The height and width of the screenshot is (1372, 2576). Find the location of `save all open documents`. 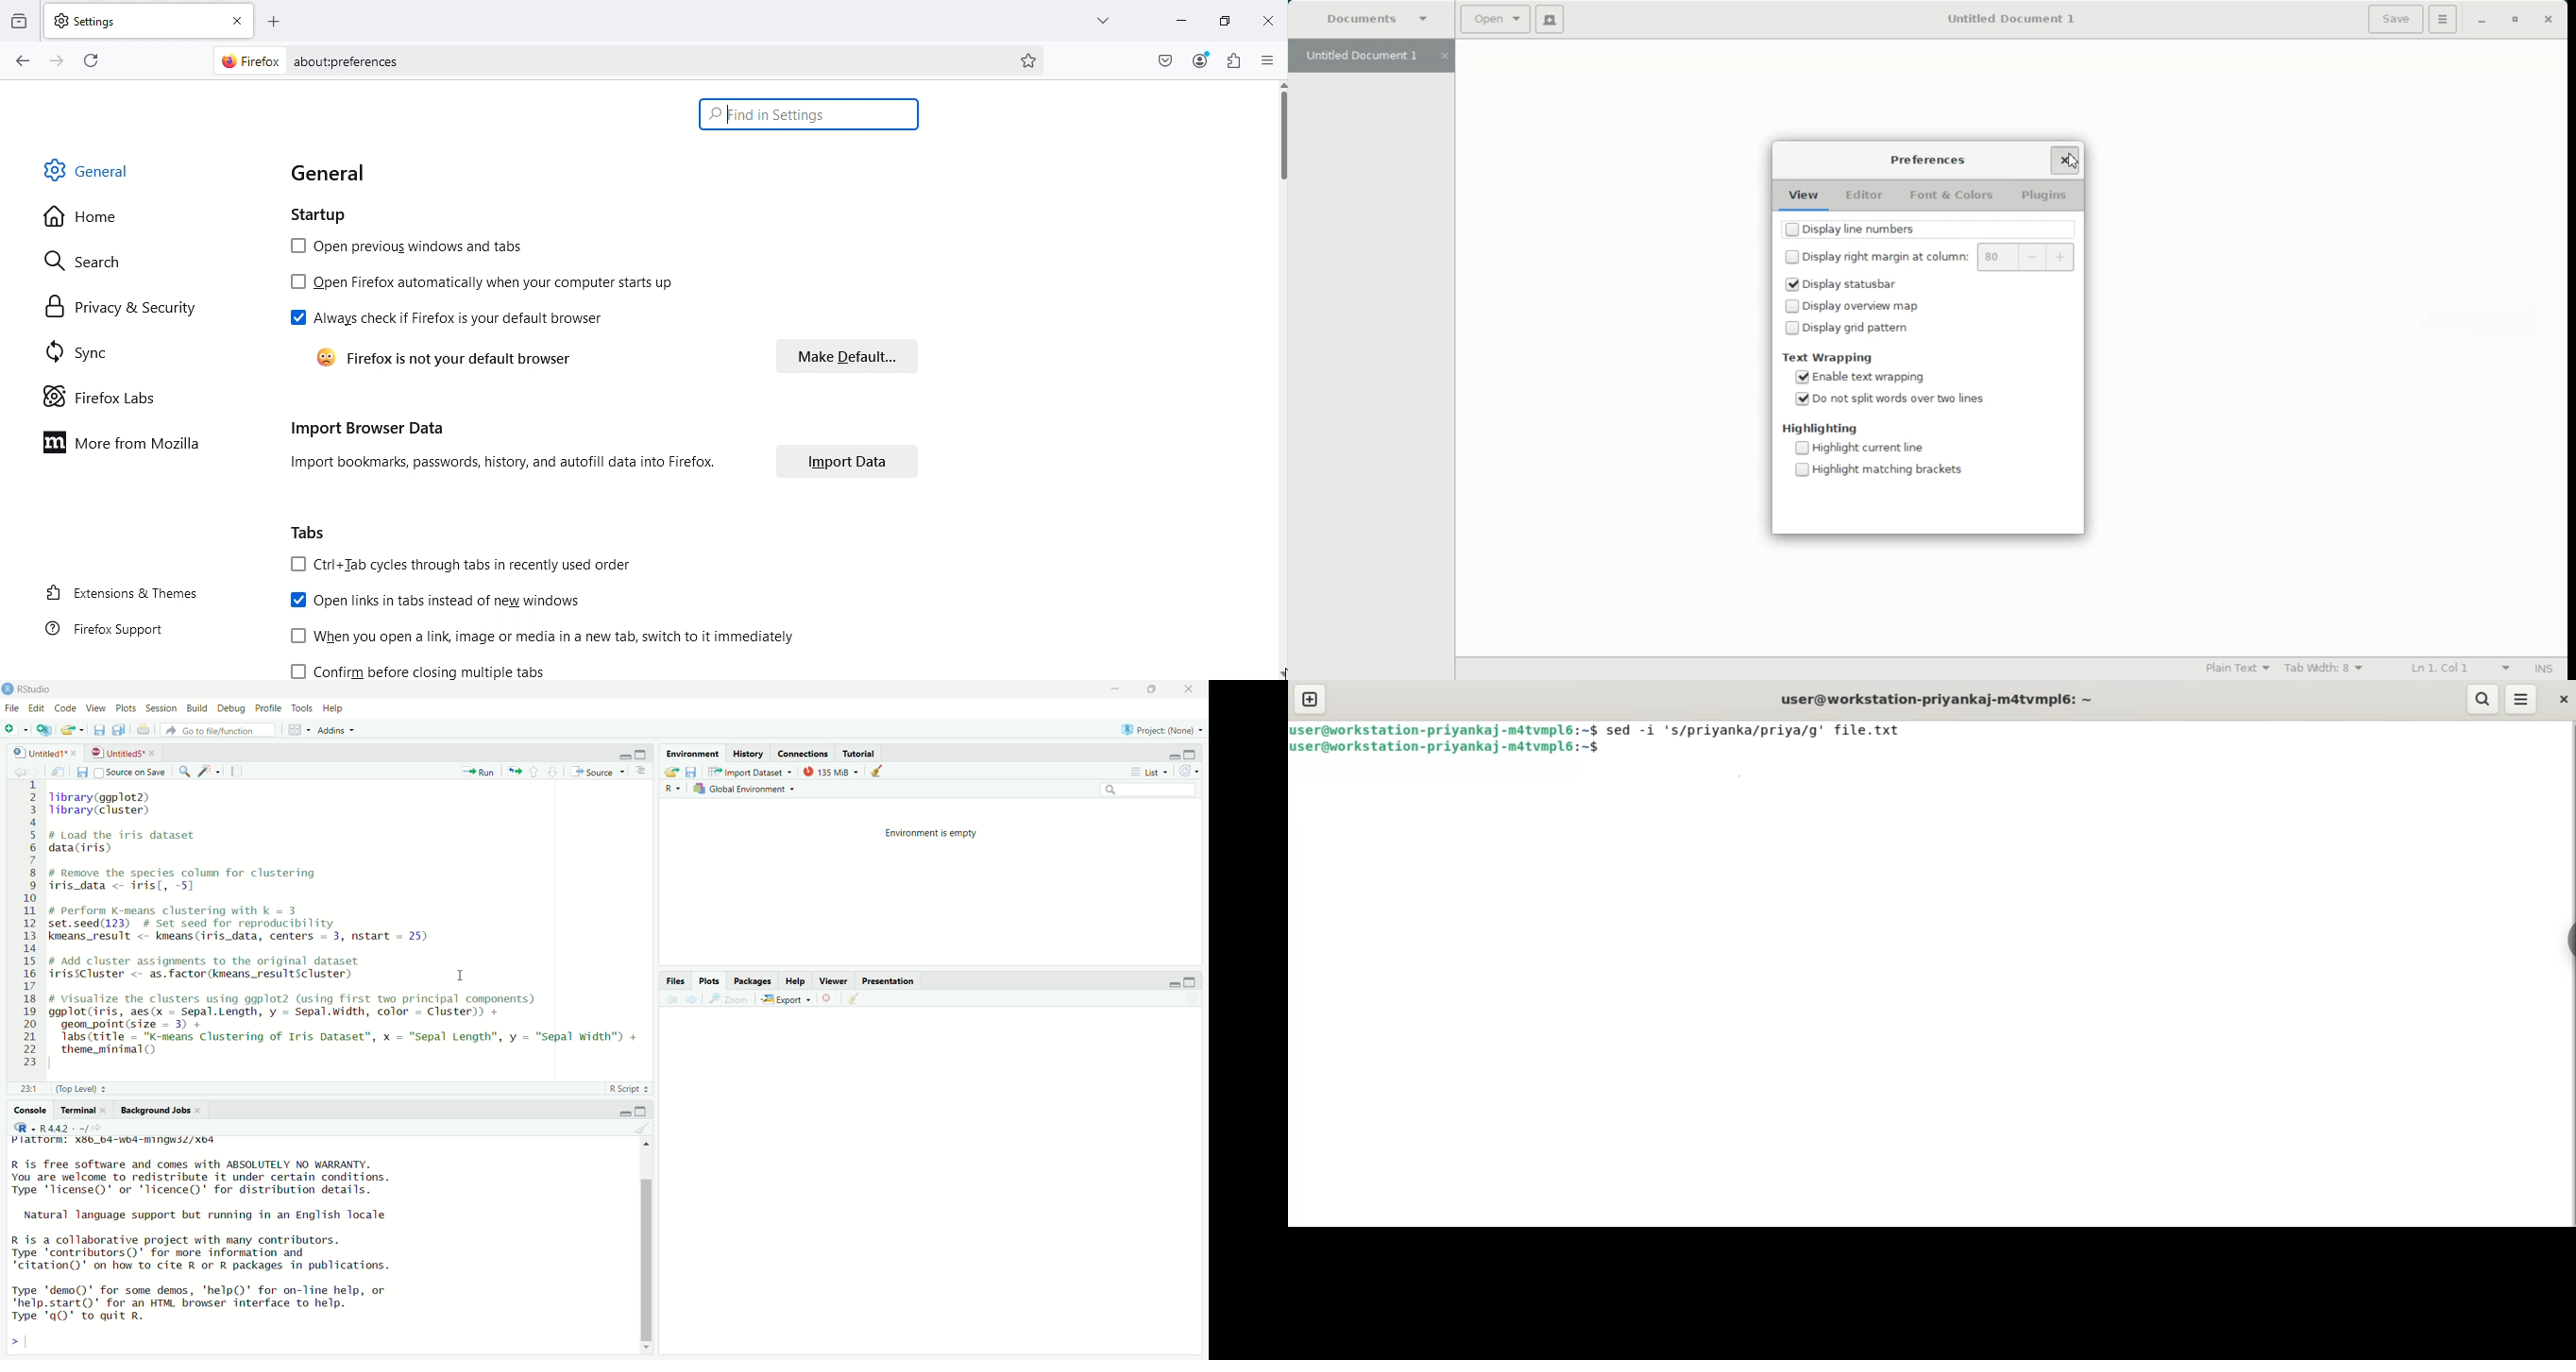

save all open documents is located at coordinates (122, 730).